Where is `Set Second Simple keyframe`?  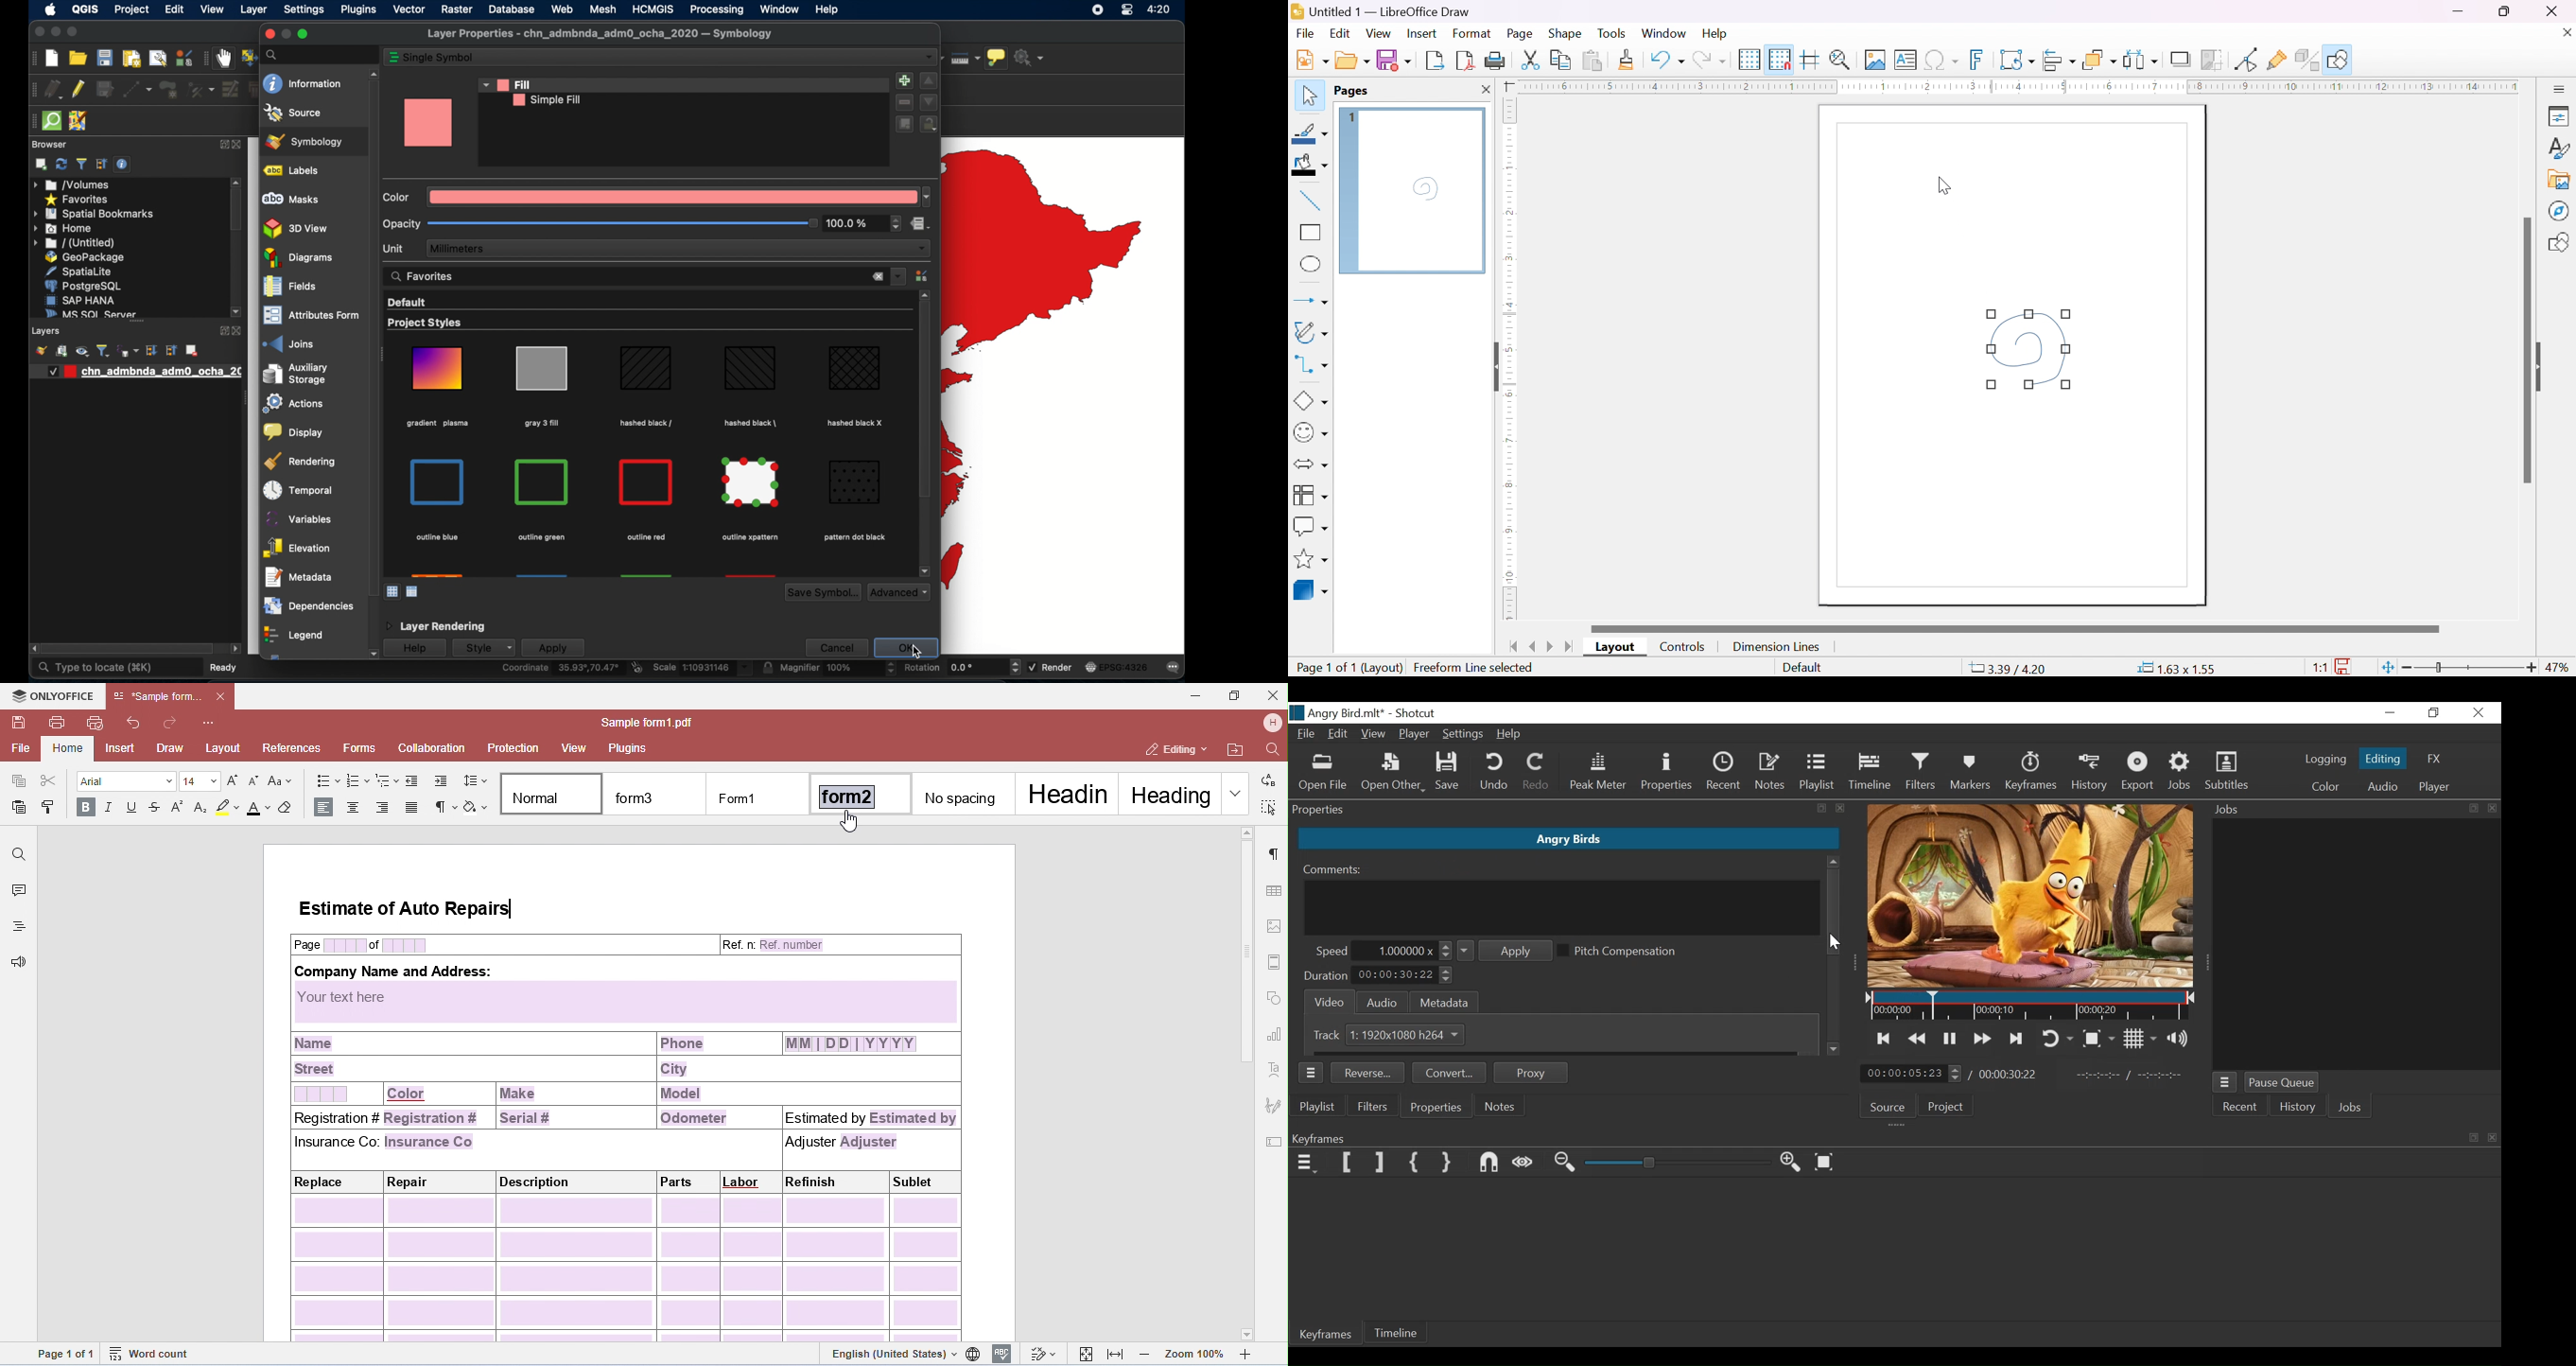 Set Second Simple keyframe is located at coordinates (1449, 1164).